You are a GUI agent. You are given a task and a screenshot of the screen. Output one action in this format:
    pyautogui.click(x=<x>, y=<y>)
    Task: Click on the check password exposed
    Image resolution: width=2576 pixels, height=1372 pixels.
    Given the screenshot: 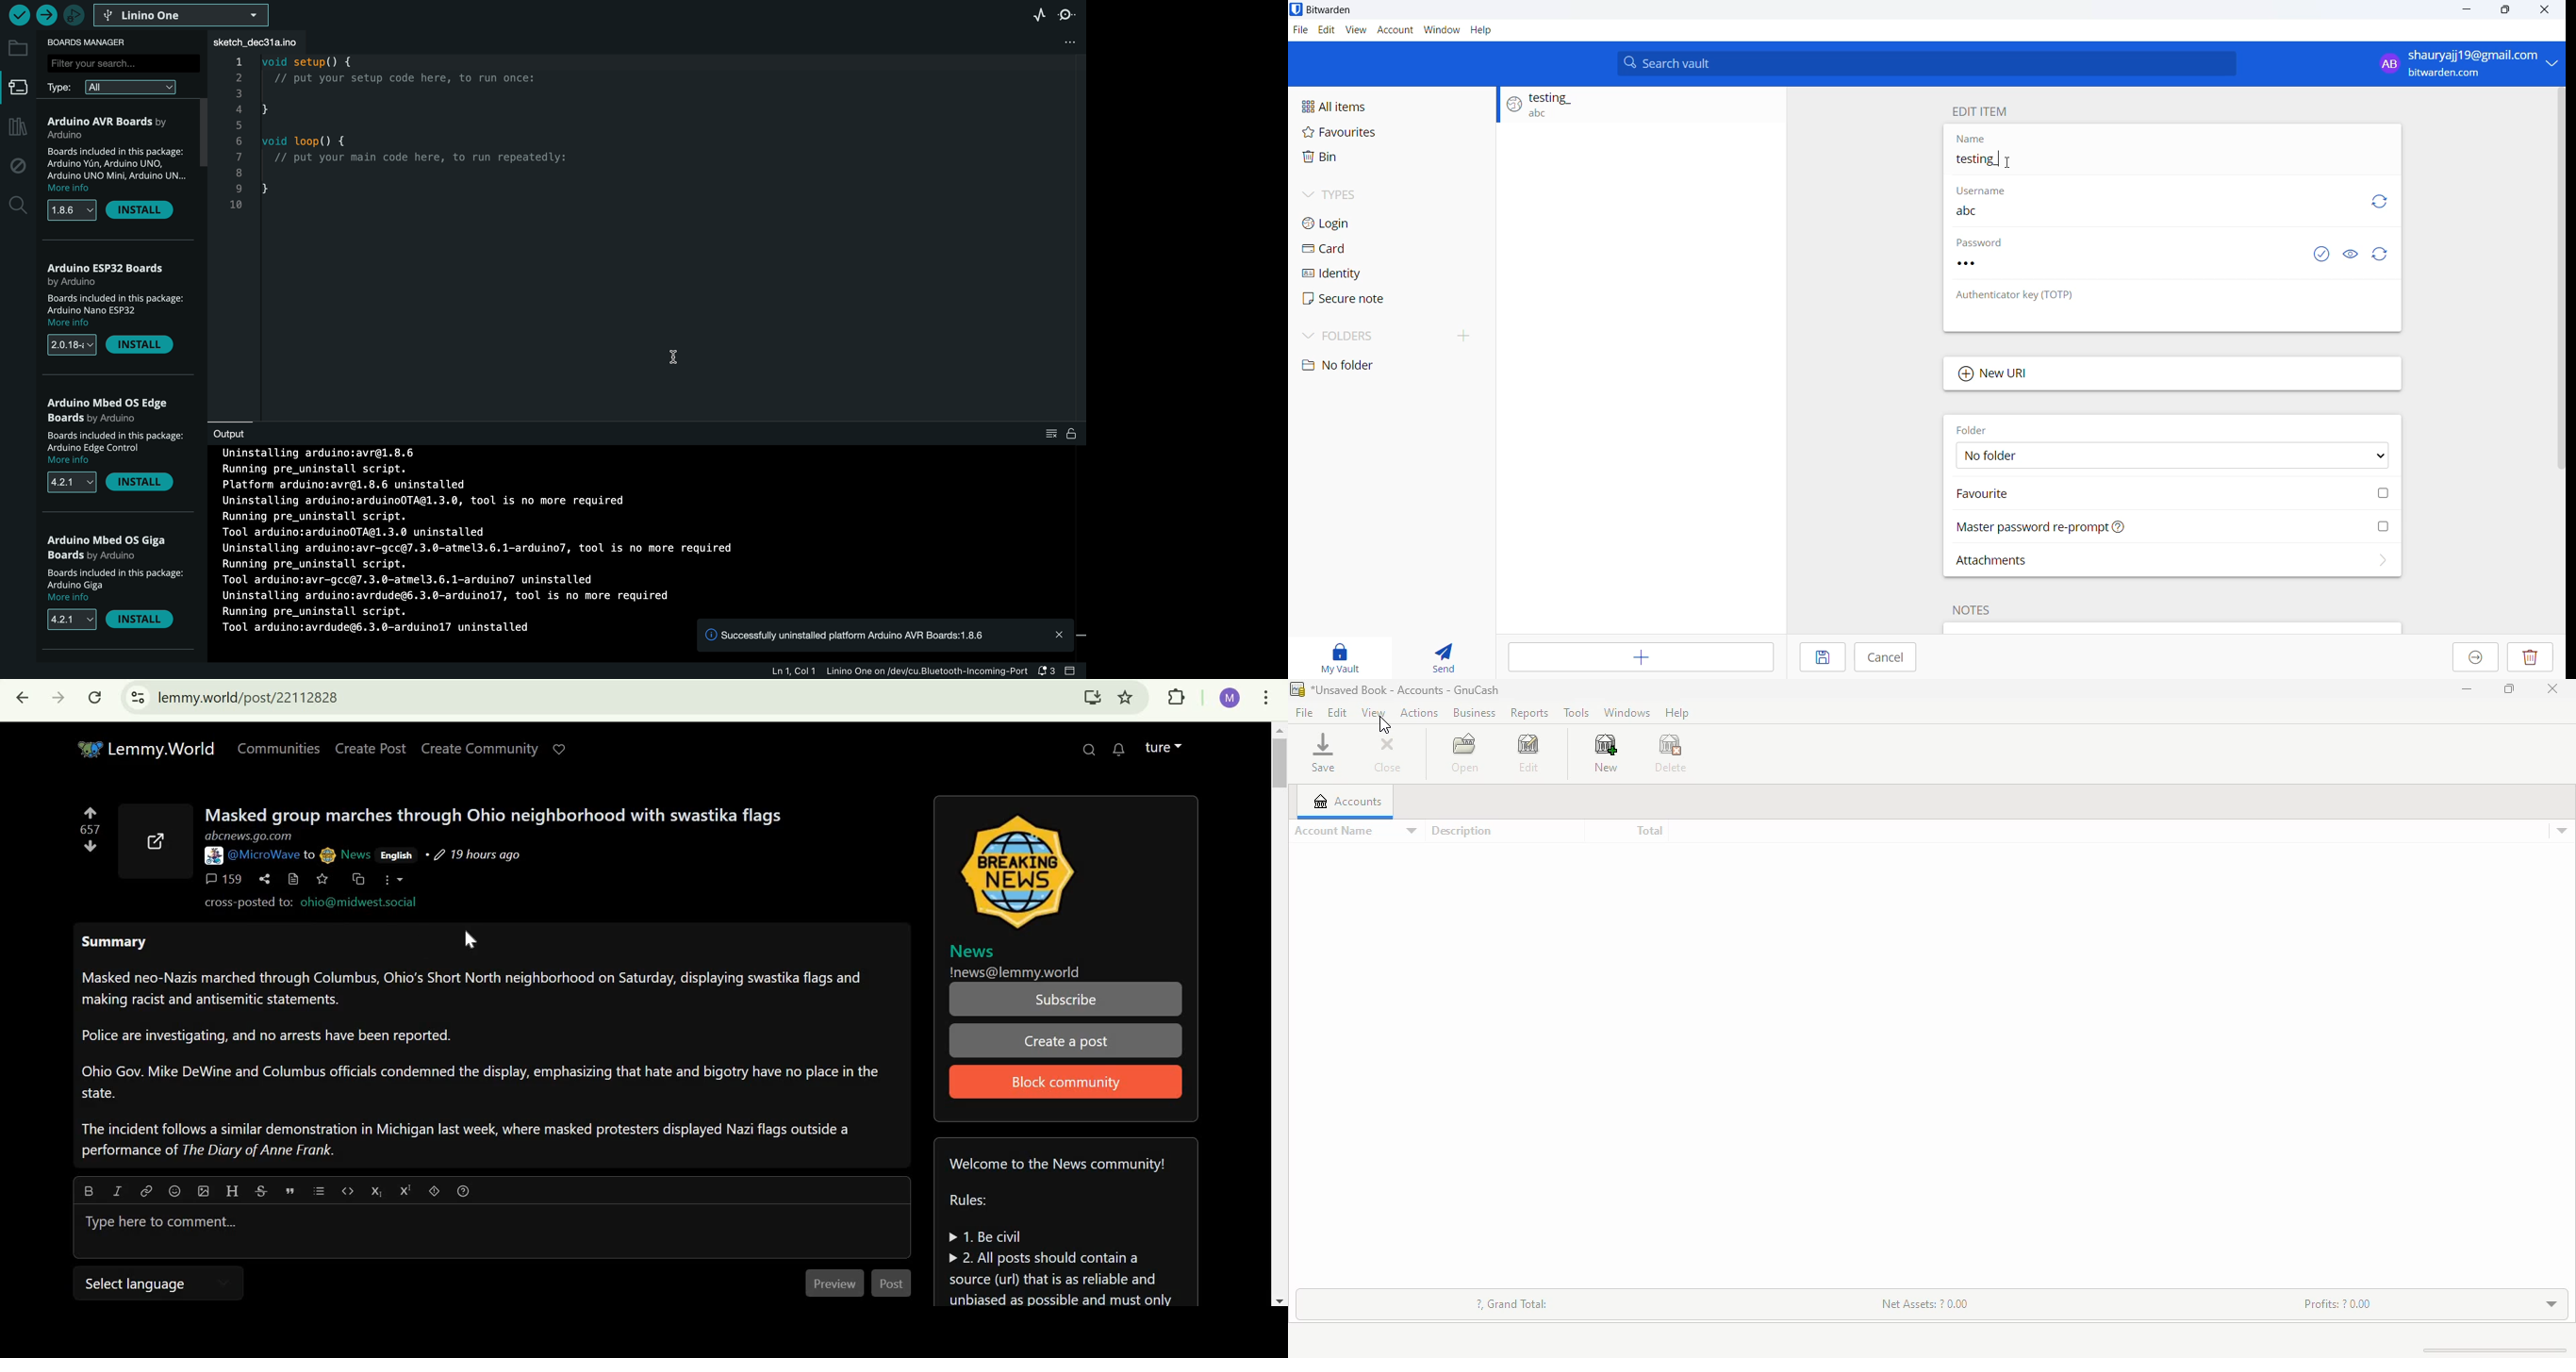 What is the action you would take?
    pyautogui.click(x=2314, y=256)
    